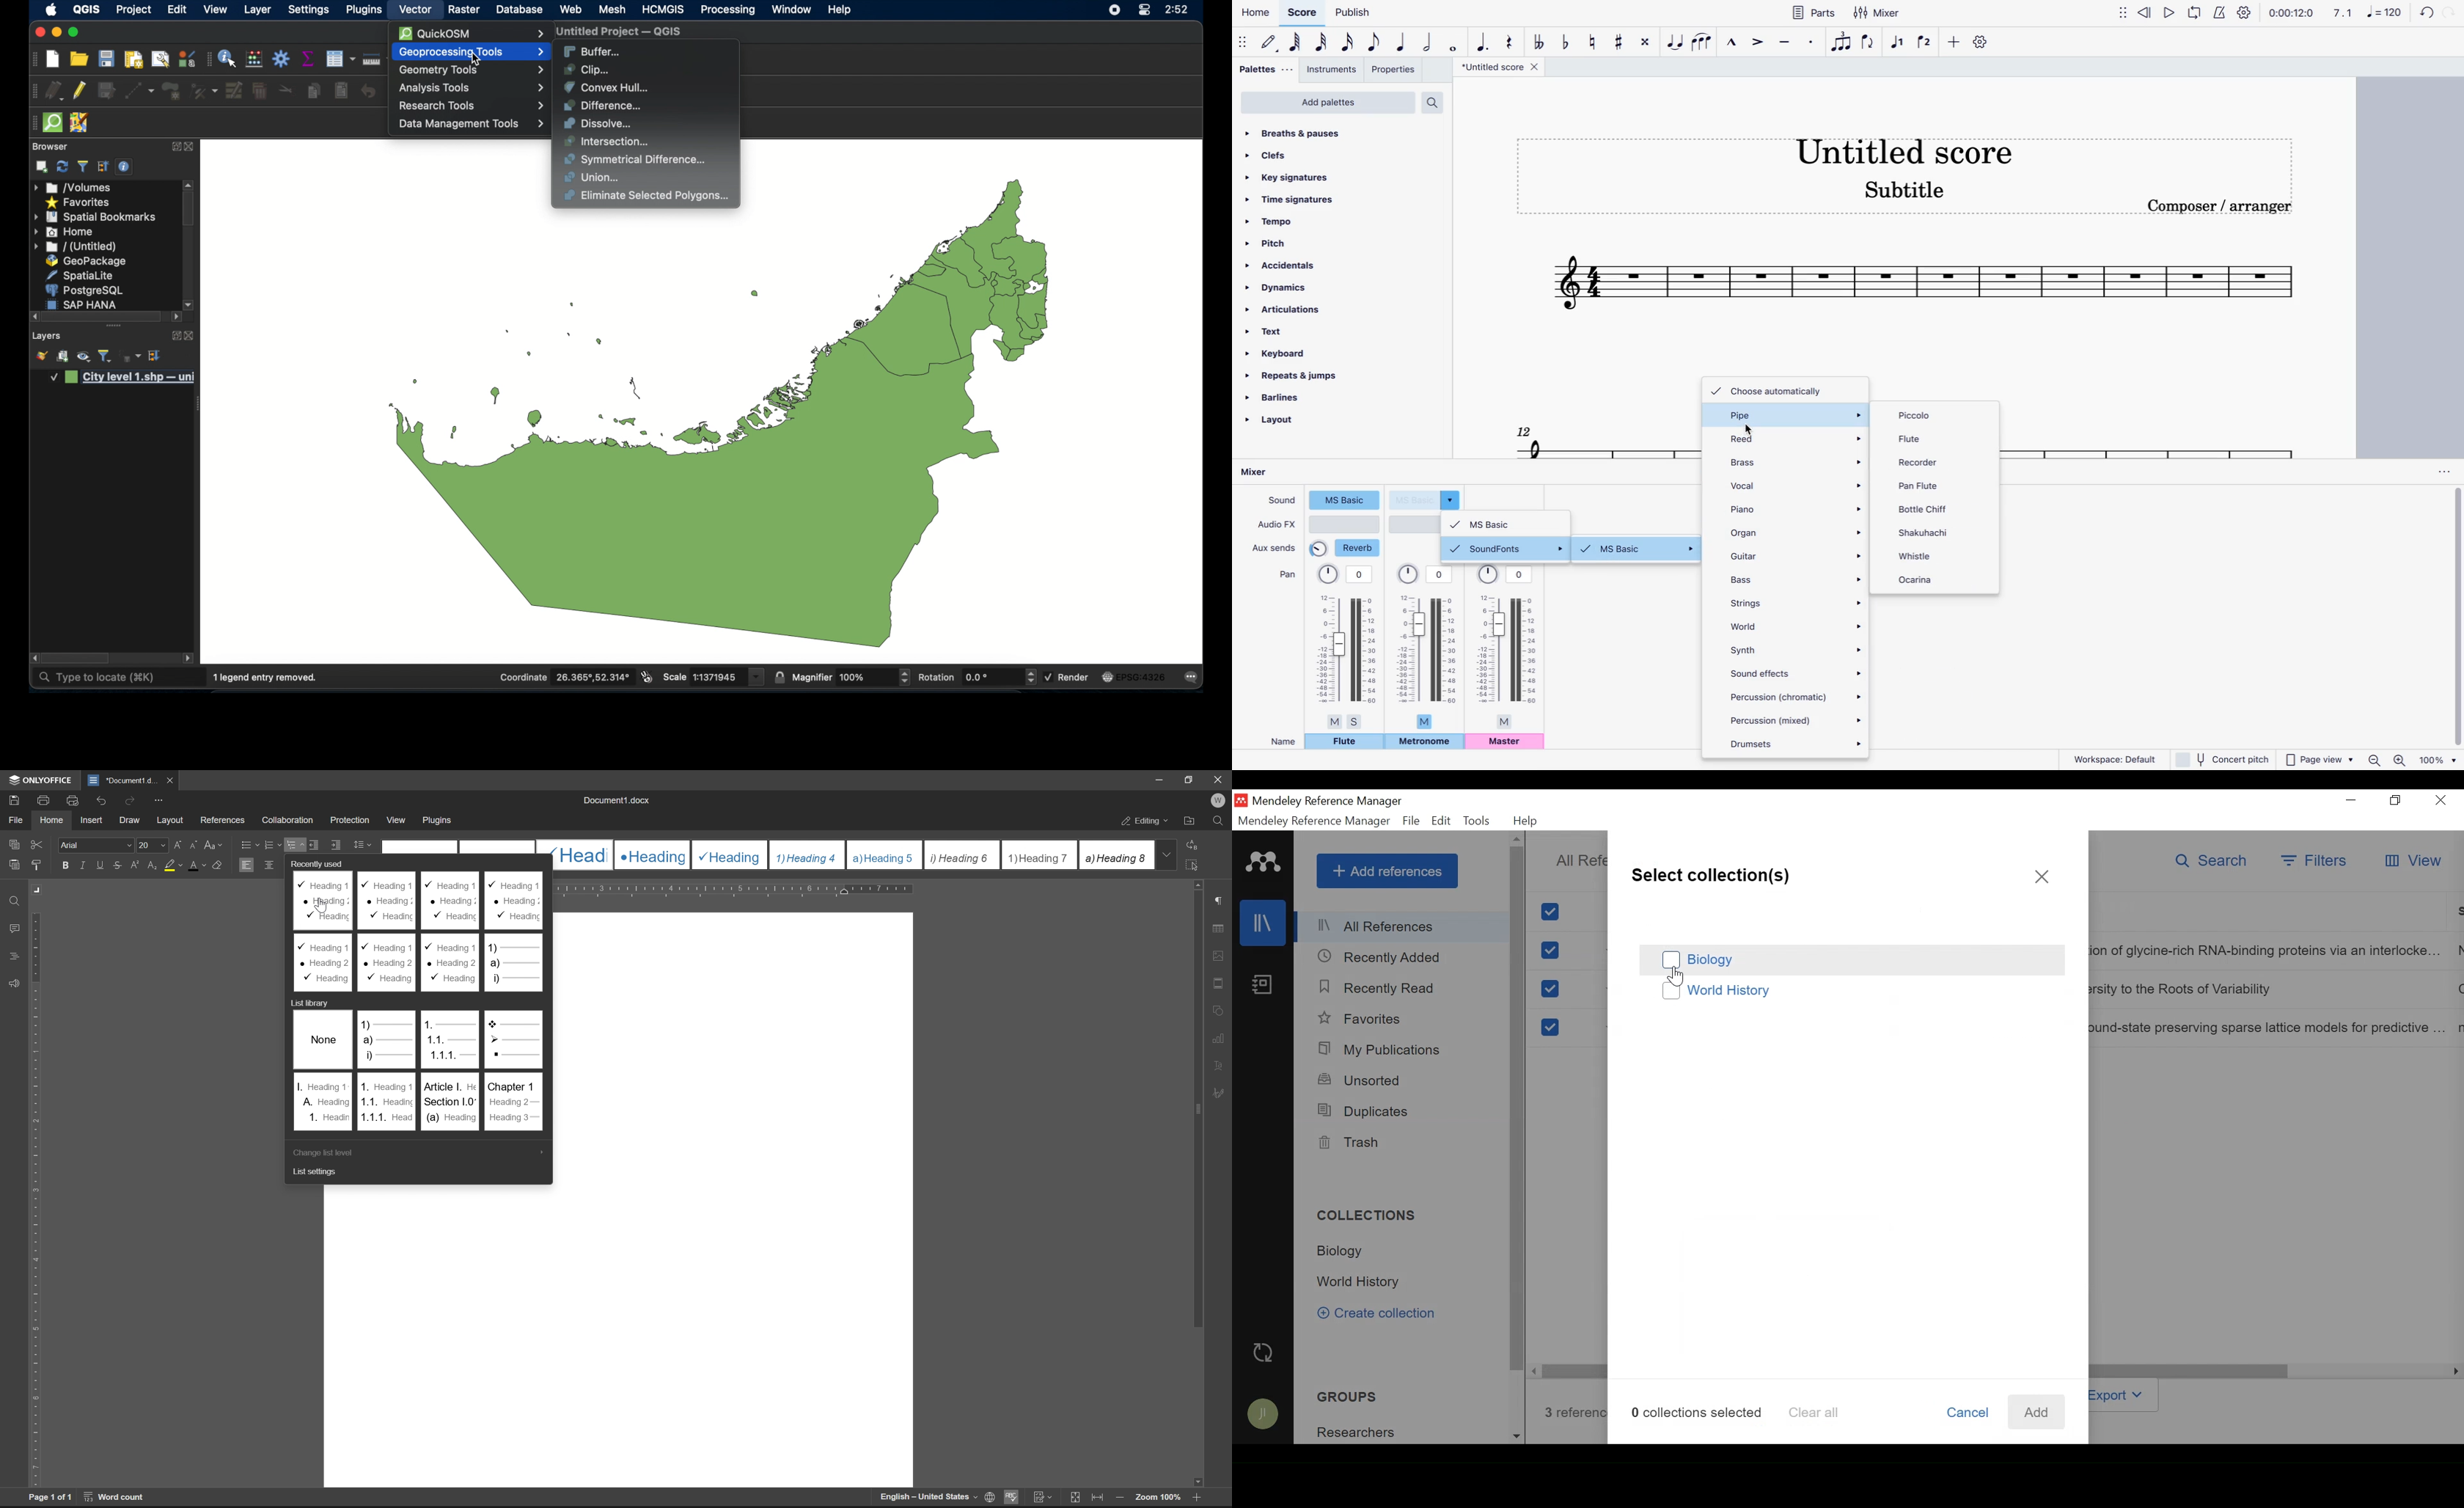 The width and height of the screenshot is (2464, 1512). What do you see at coordinates (173, 866) in the screenshot?
I see `background color` at bounding box center [173, 866].